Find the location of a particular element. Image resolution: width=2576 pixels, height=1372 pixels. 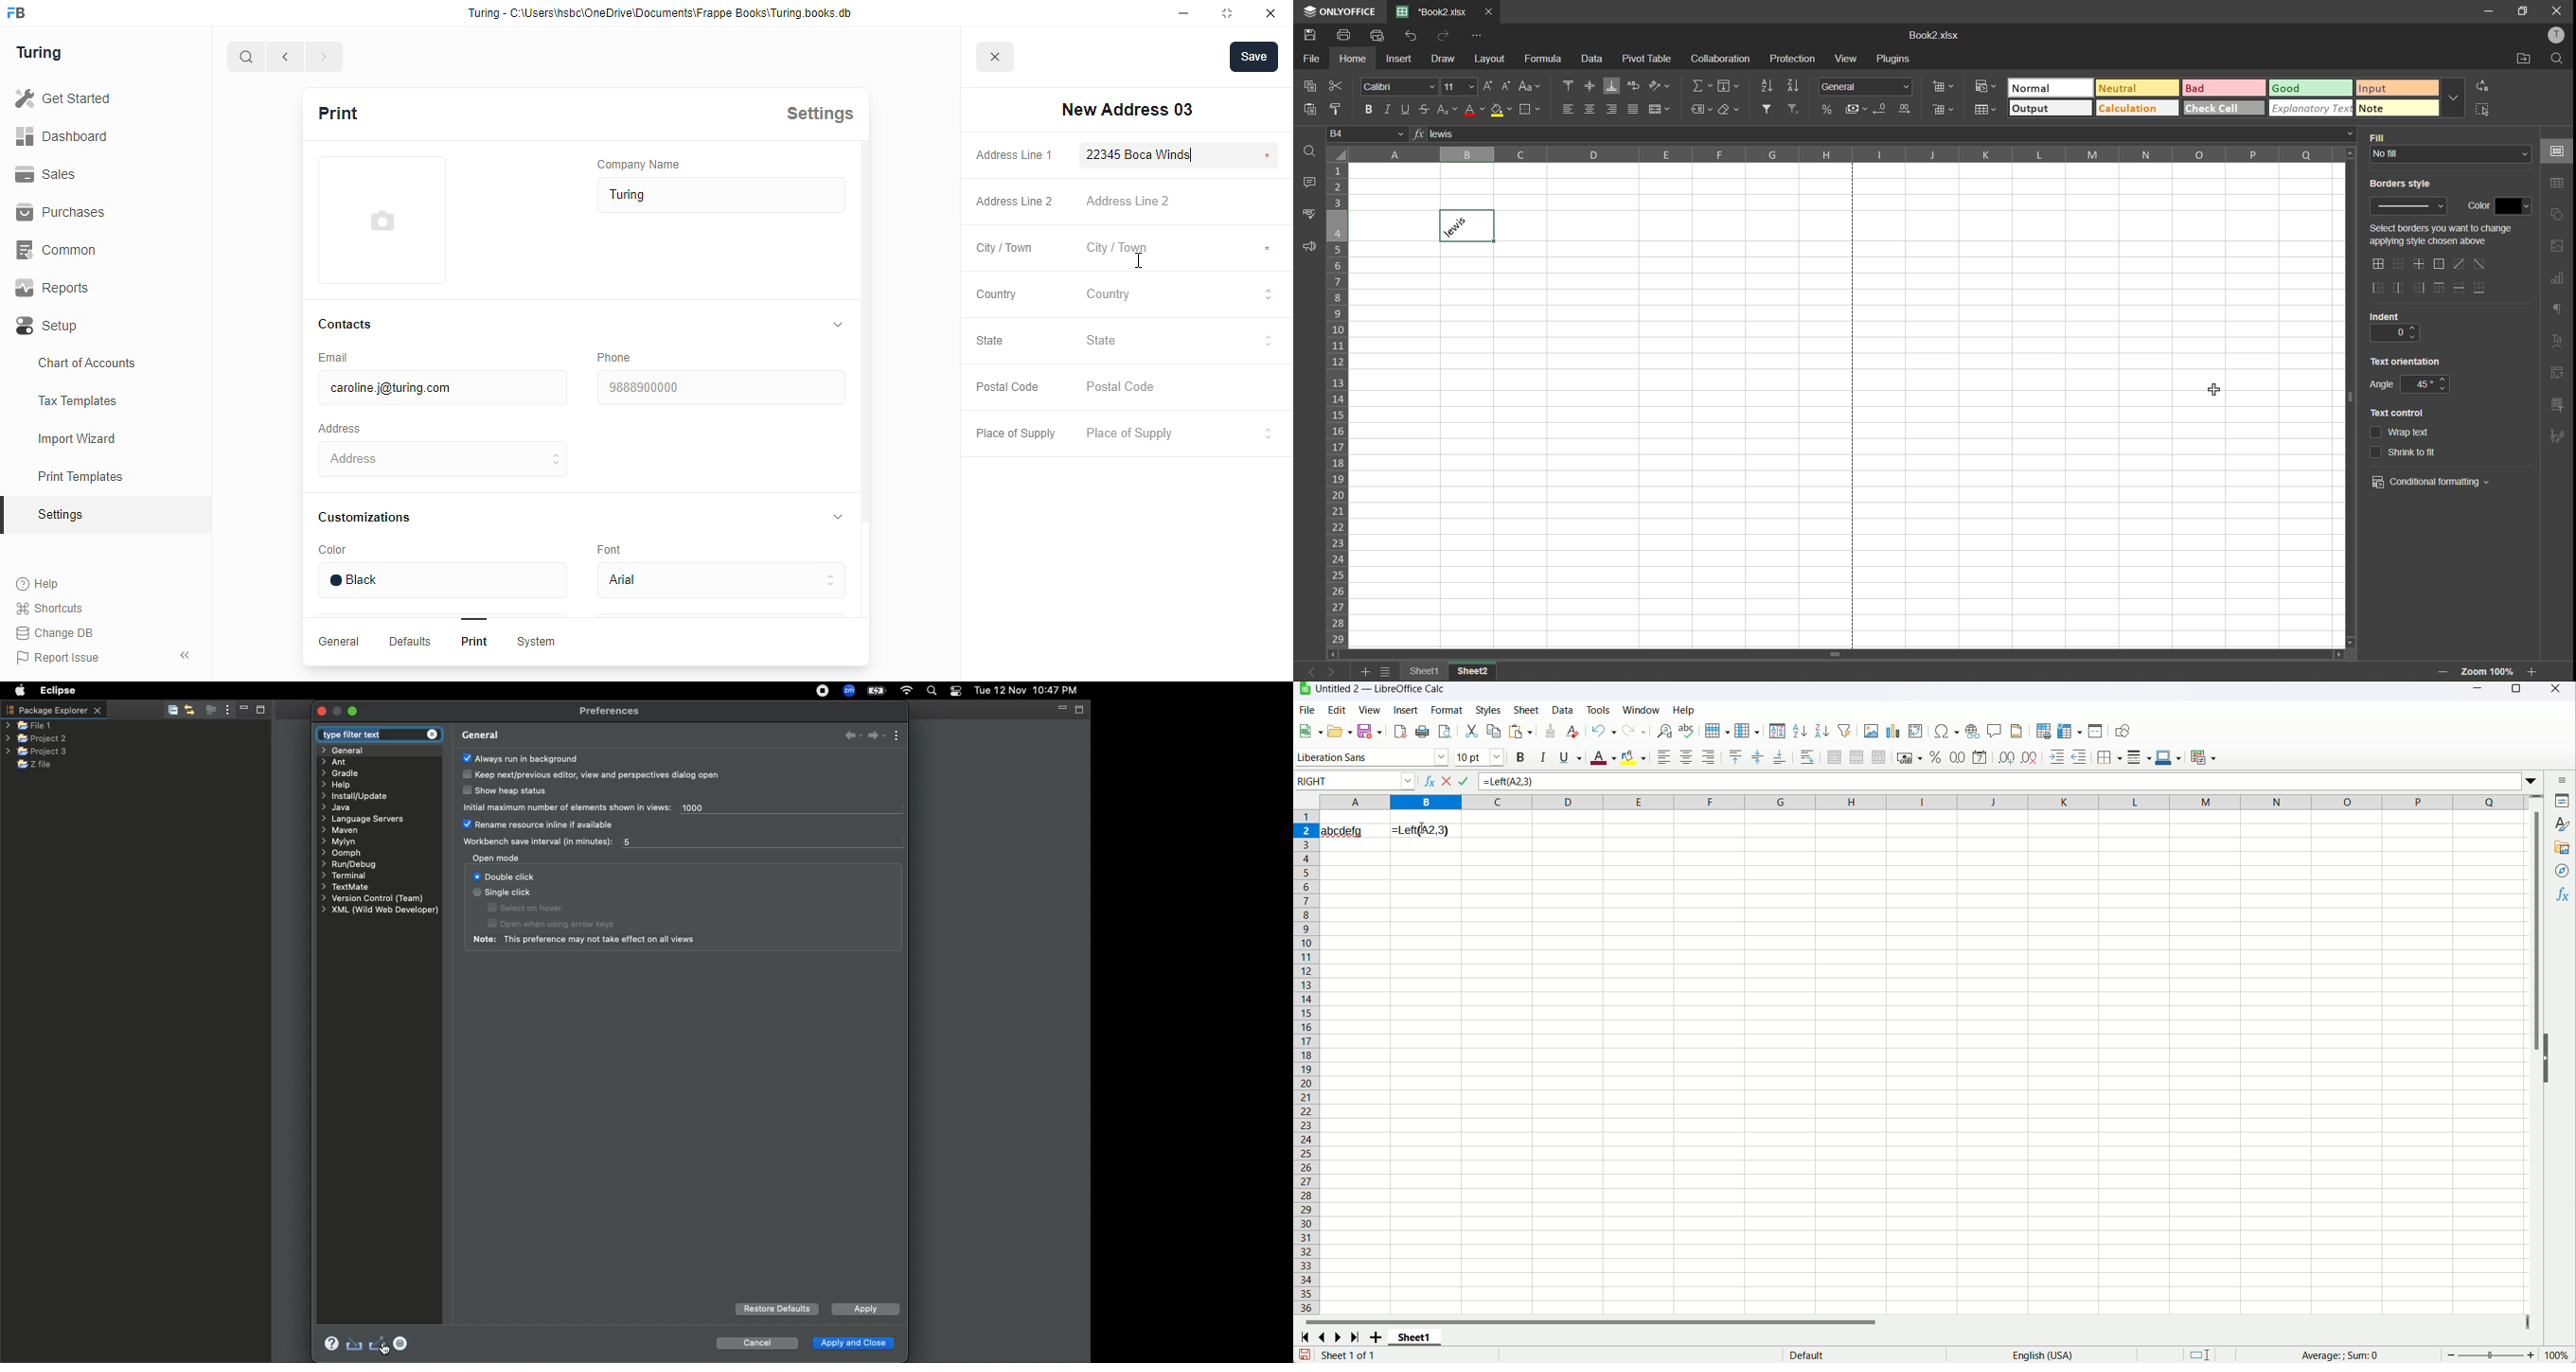

contacts is located at coordinates (346, 325).